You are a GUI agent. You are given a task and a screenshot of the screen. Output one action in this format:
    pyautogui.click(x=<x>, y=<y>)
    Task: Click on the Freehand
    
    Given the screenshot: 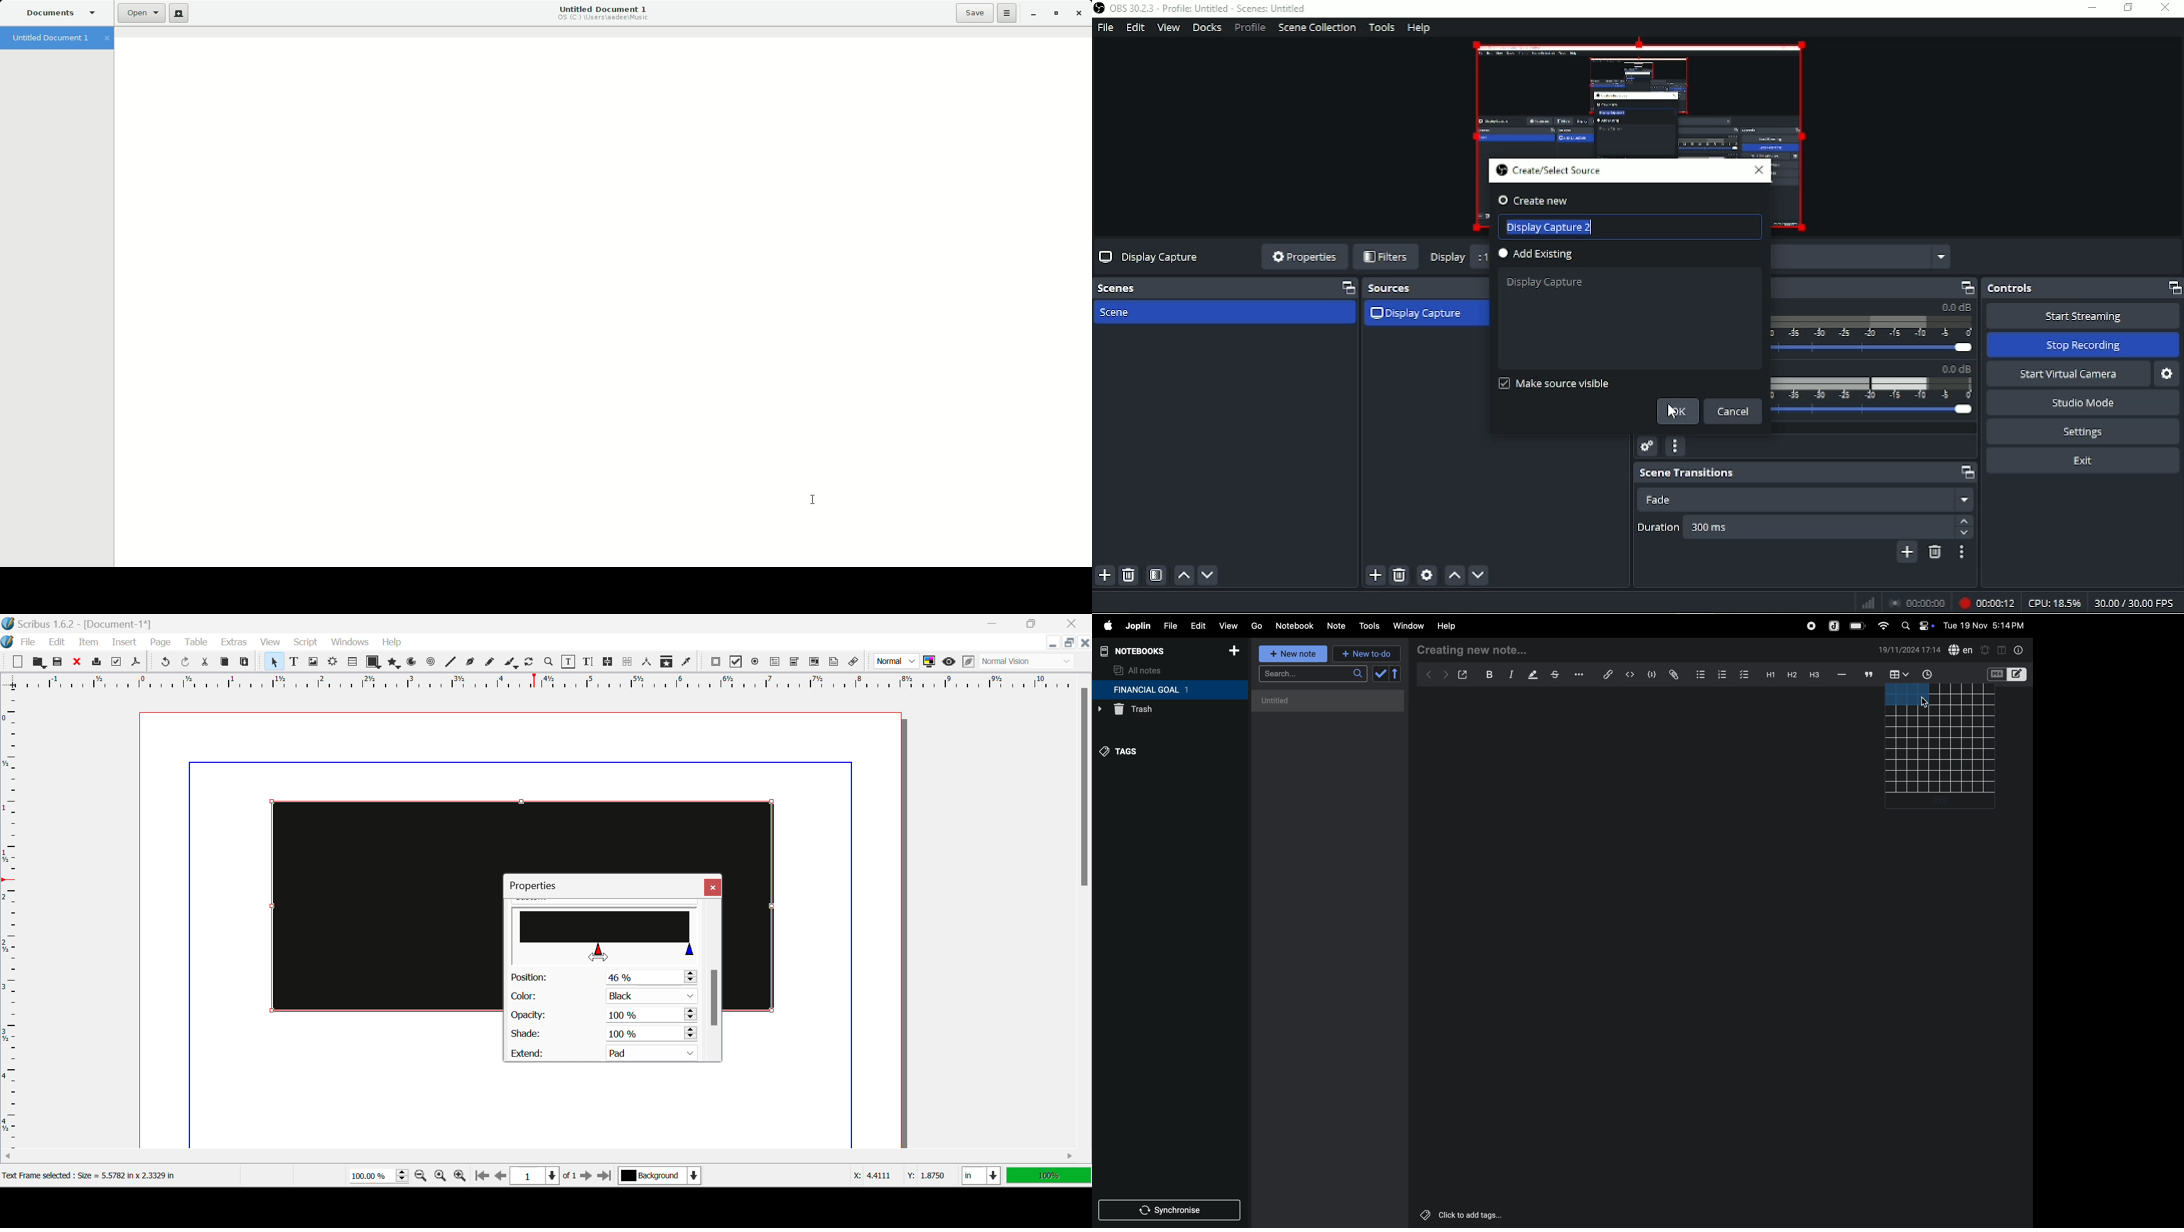 What is the action you would take?
    pyautogui.click(x=490, y=665)
    